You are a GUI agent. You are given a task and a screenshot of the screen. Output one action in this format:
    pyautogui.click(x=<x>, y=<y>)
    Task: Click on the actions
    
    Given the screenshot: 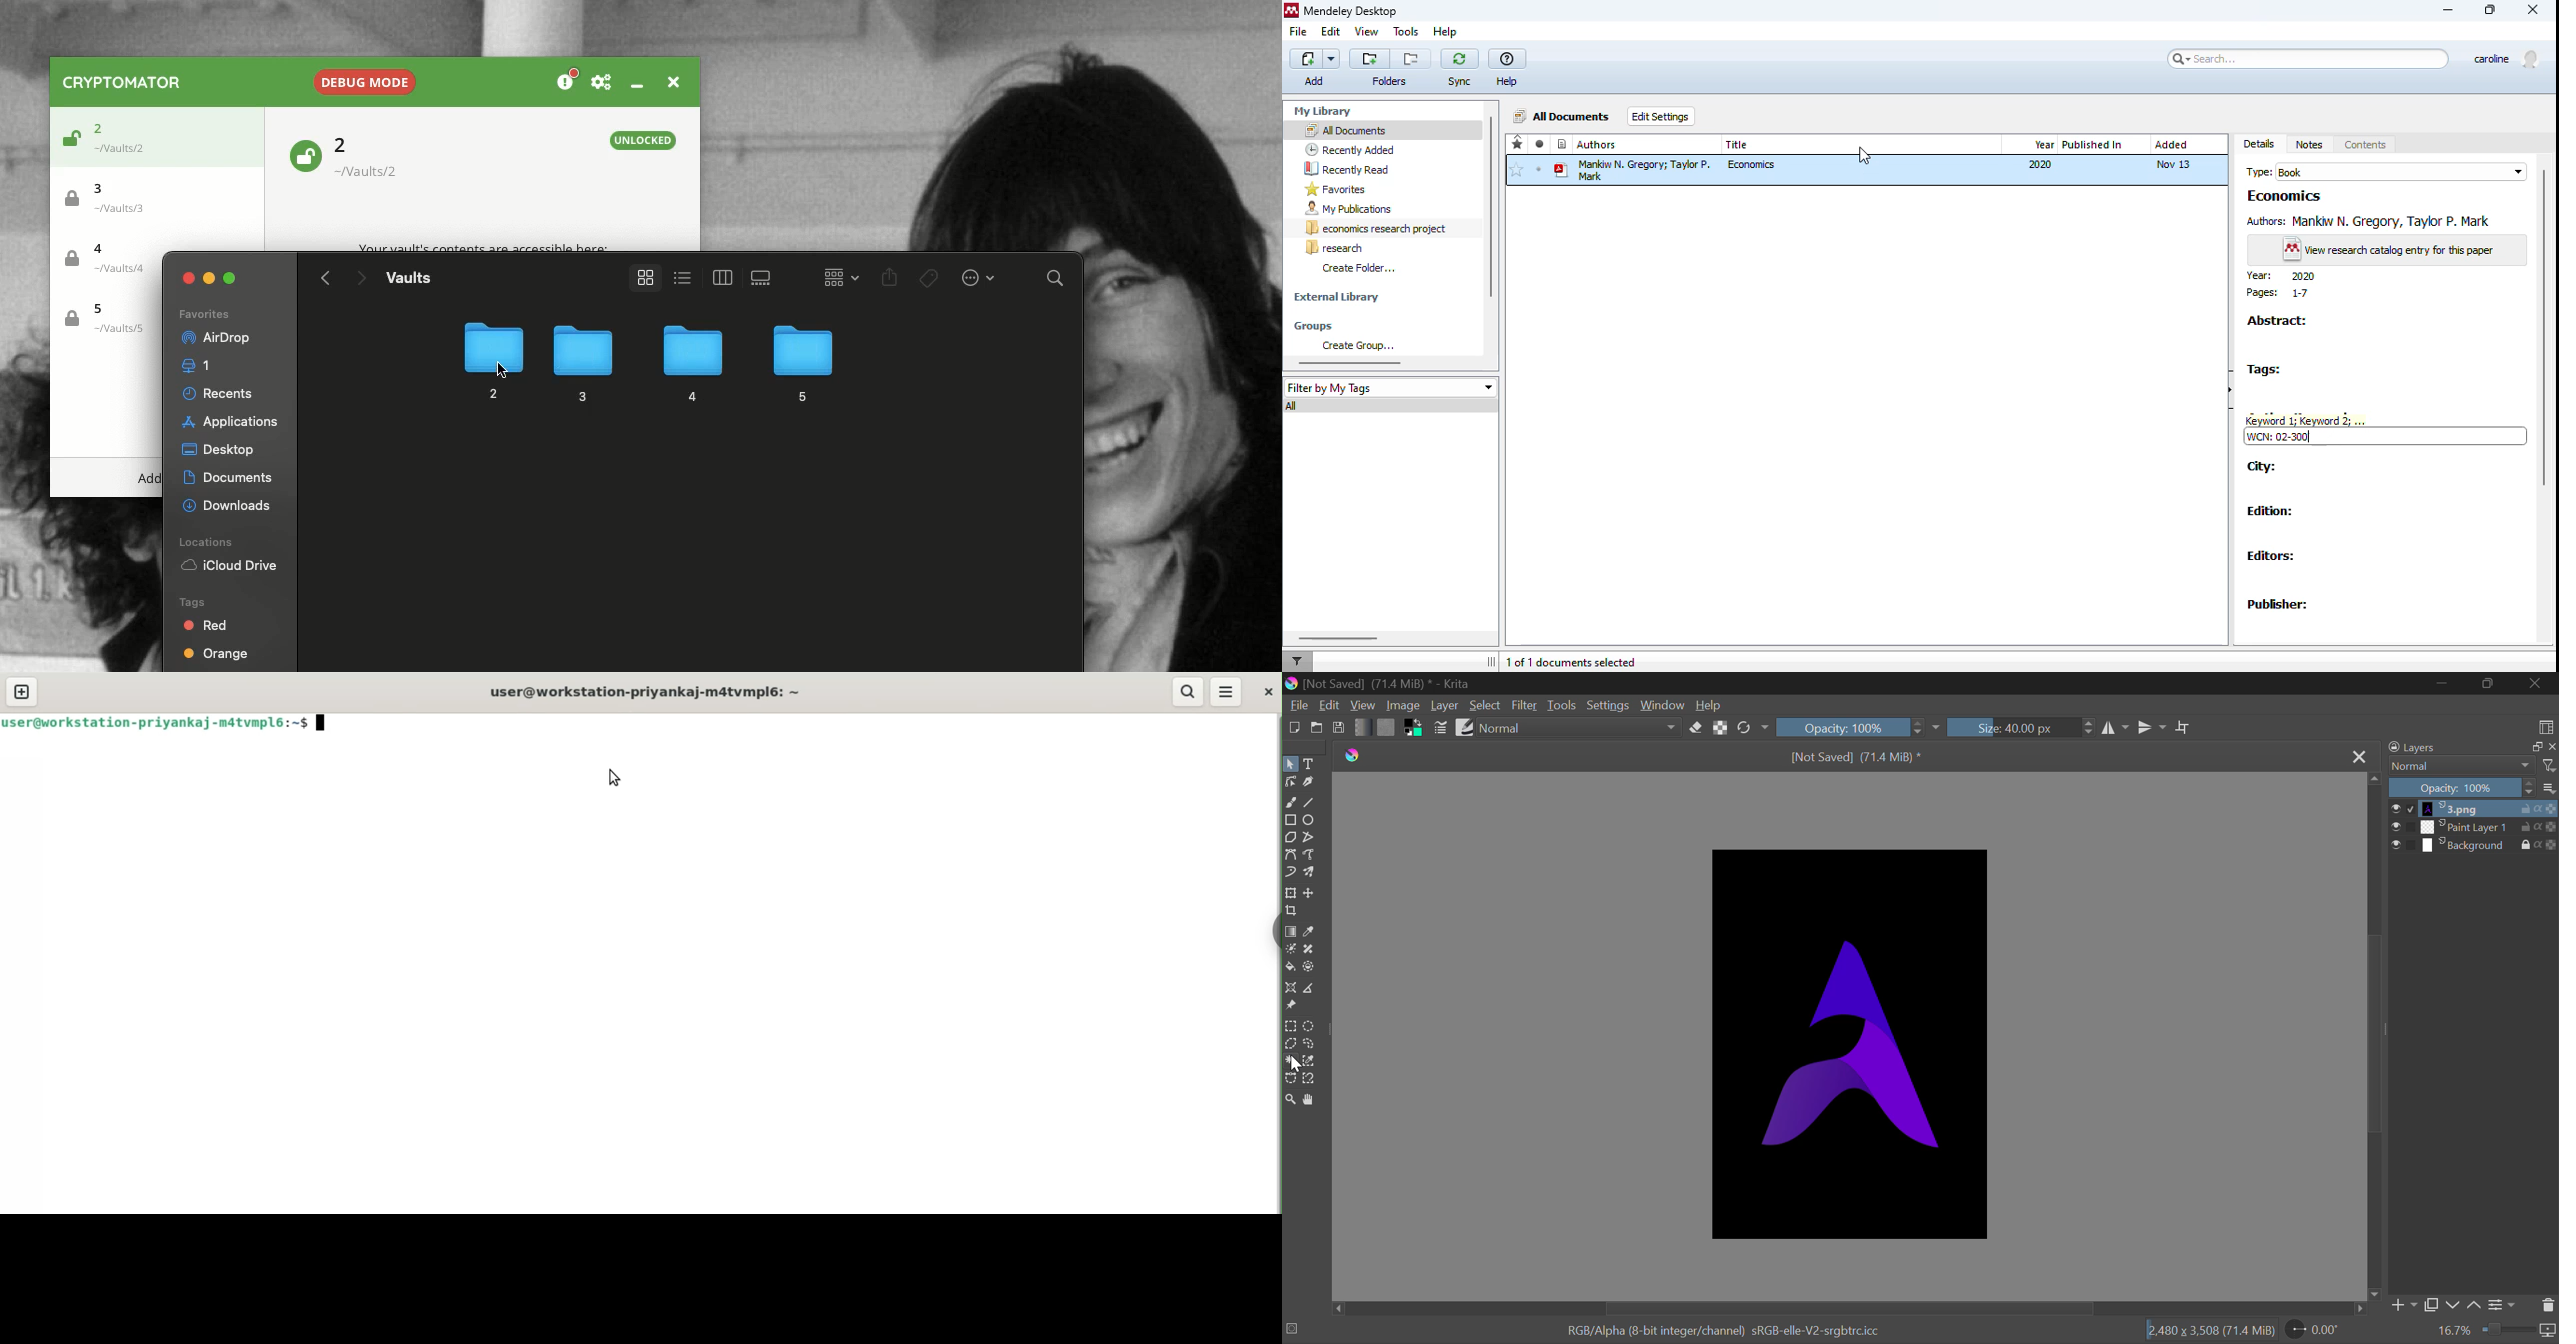 What is the action you would take?
    pyautogui.click(x=2540, y=809)
    